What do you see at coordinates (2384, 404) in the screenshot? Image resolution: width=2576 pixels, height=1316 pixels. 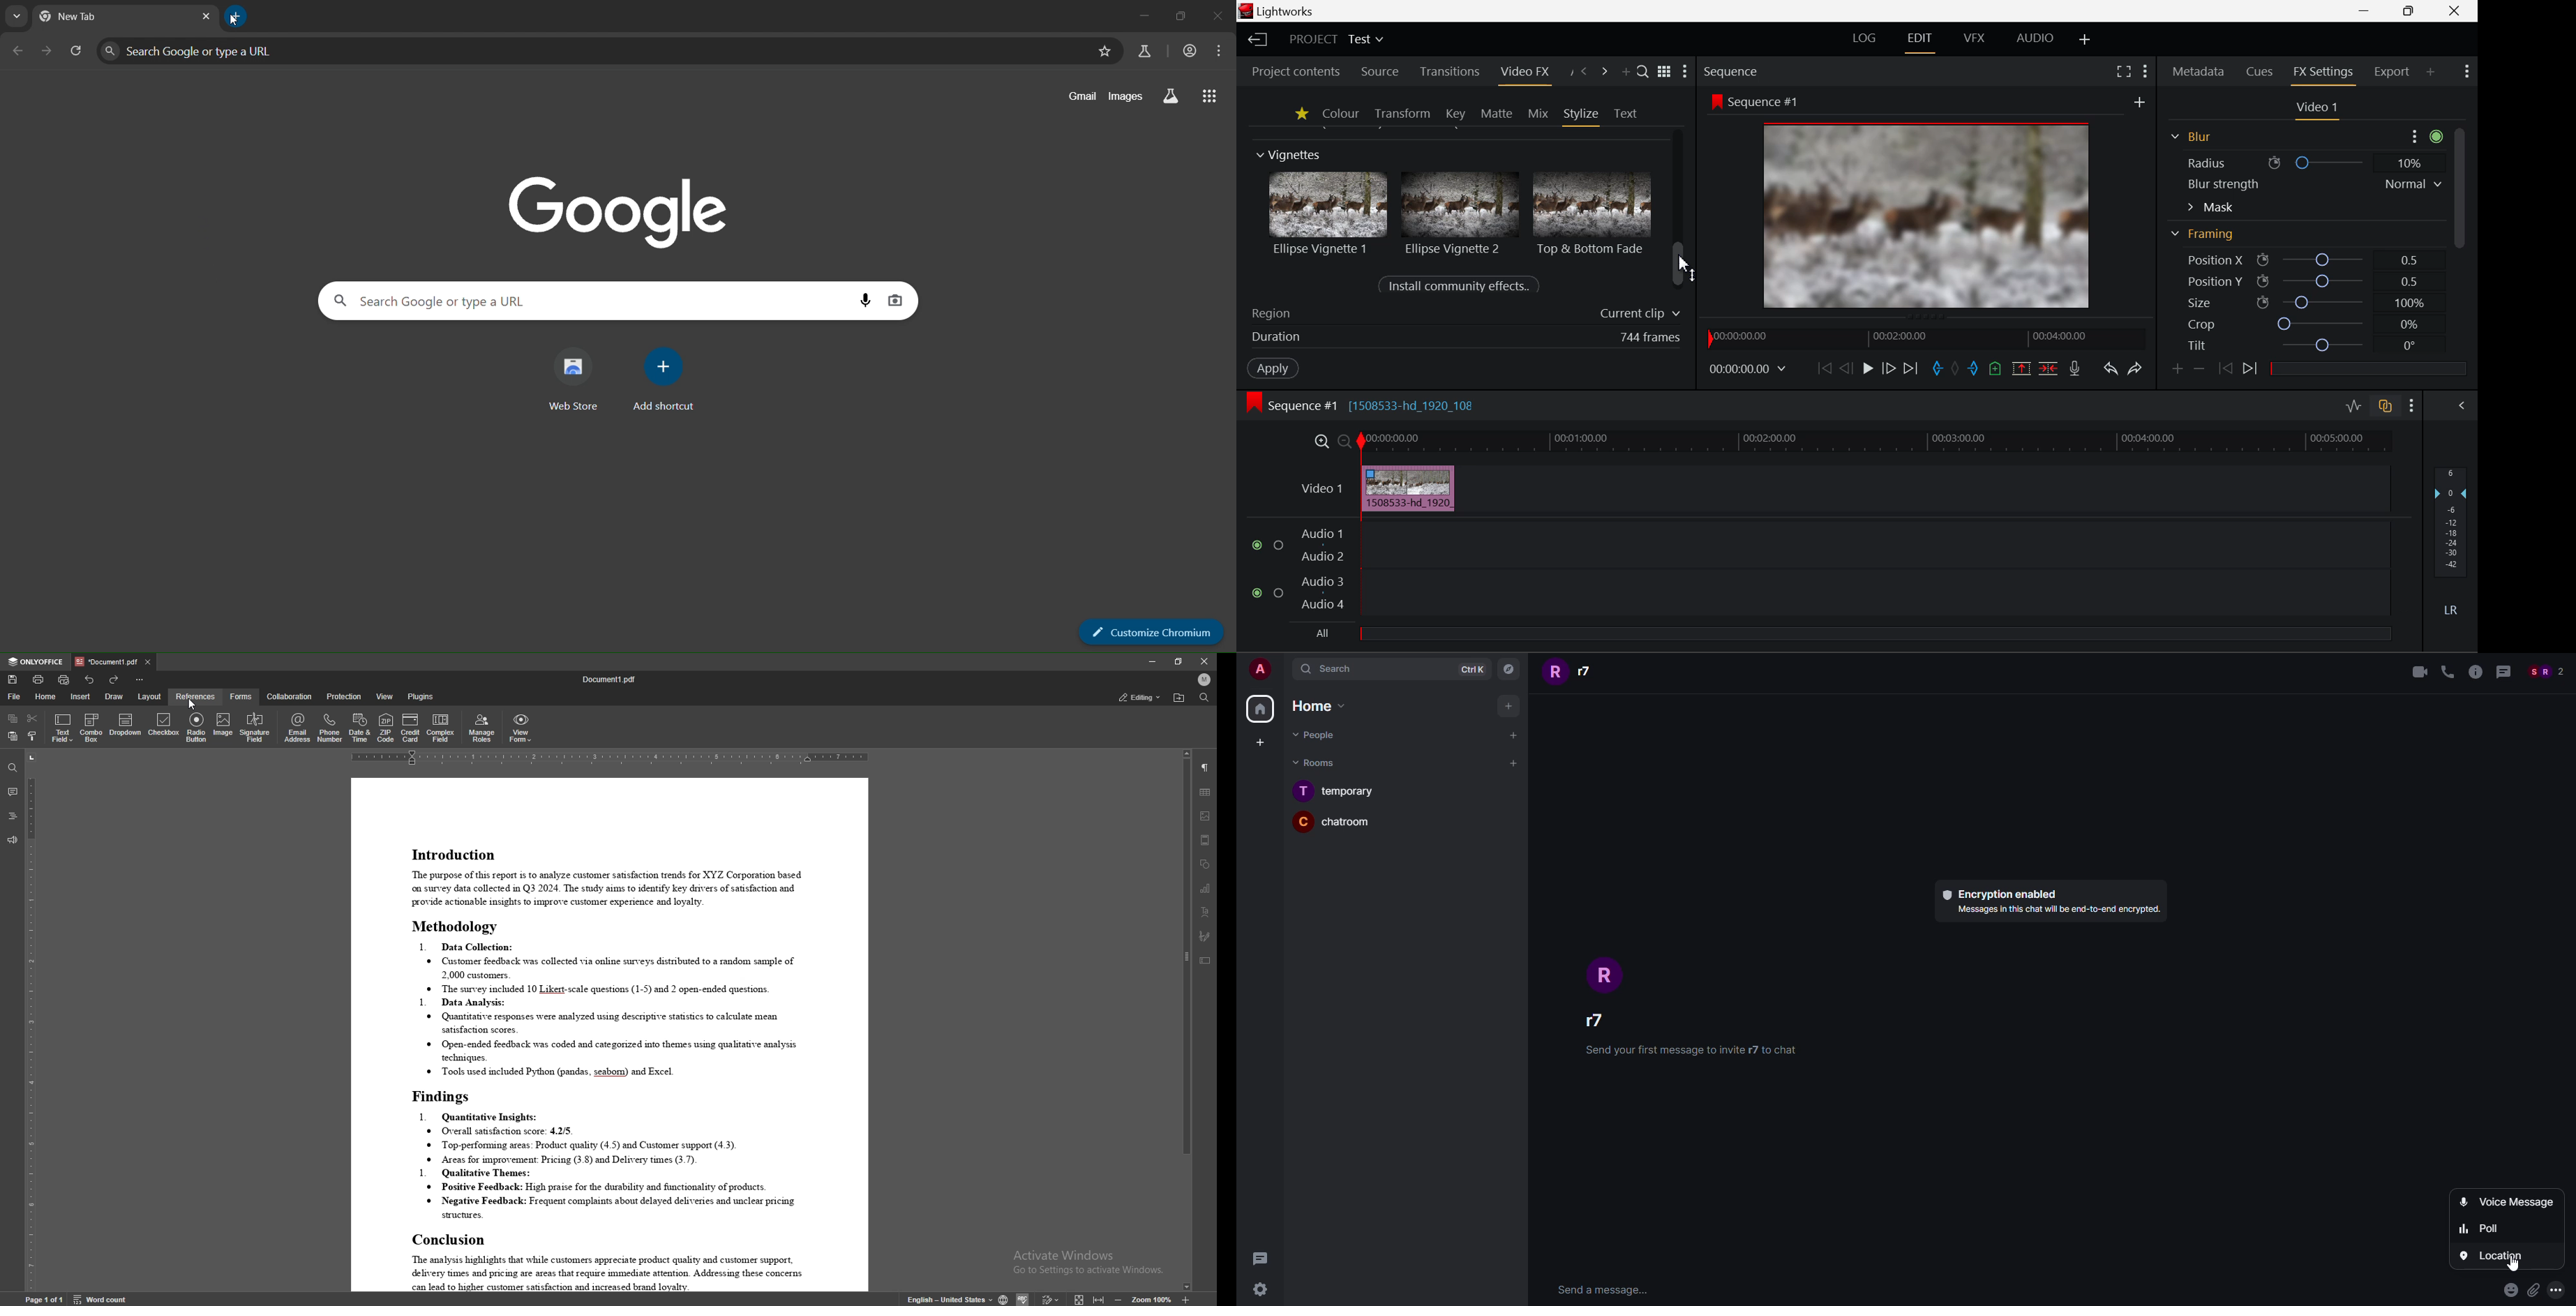 I see `Toggle auto track sync` at bounding box center [2384, 404].